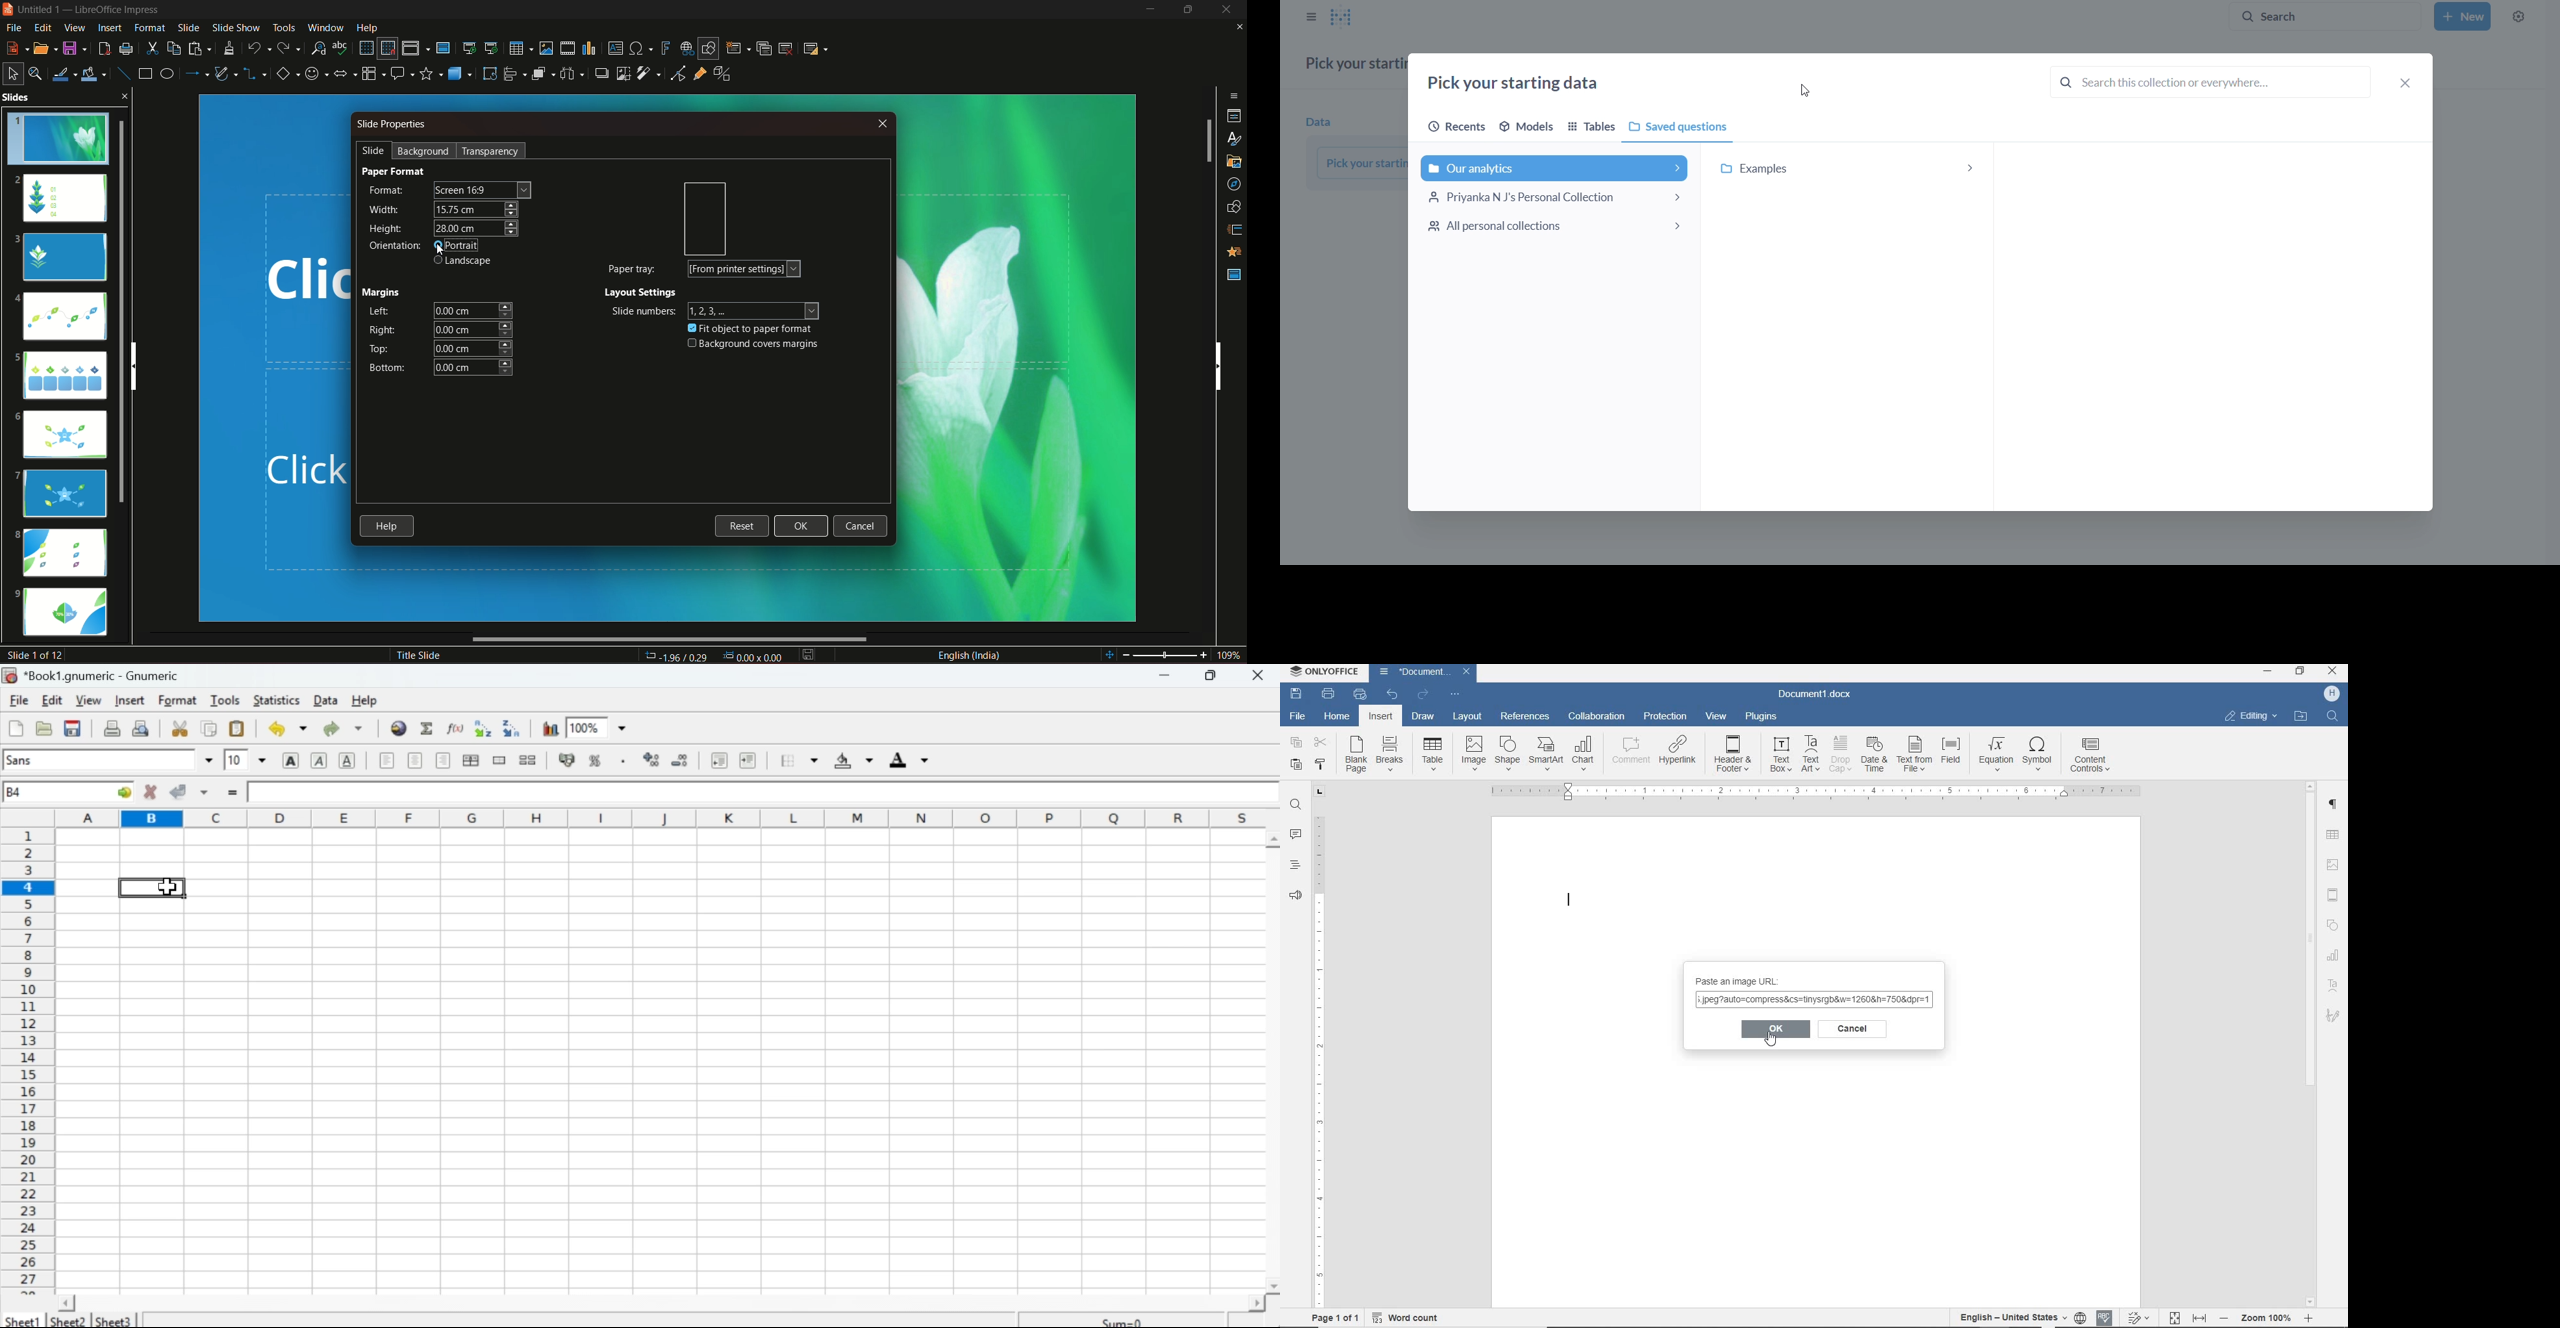  What do you see at coordinates (15, 730) in the screenshot?
I see `File` at bounding box center [15, 730].